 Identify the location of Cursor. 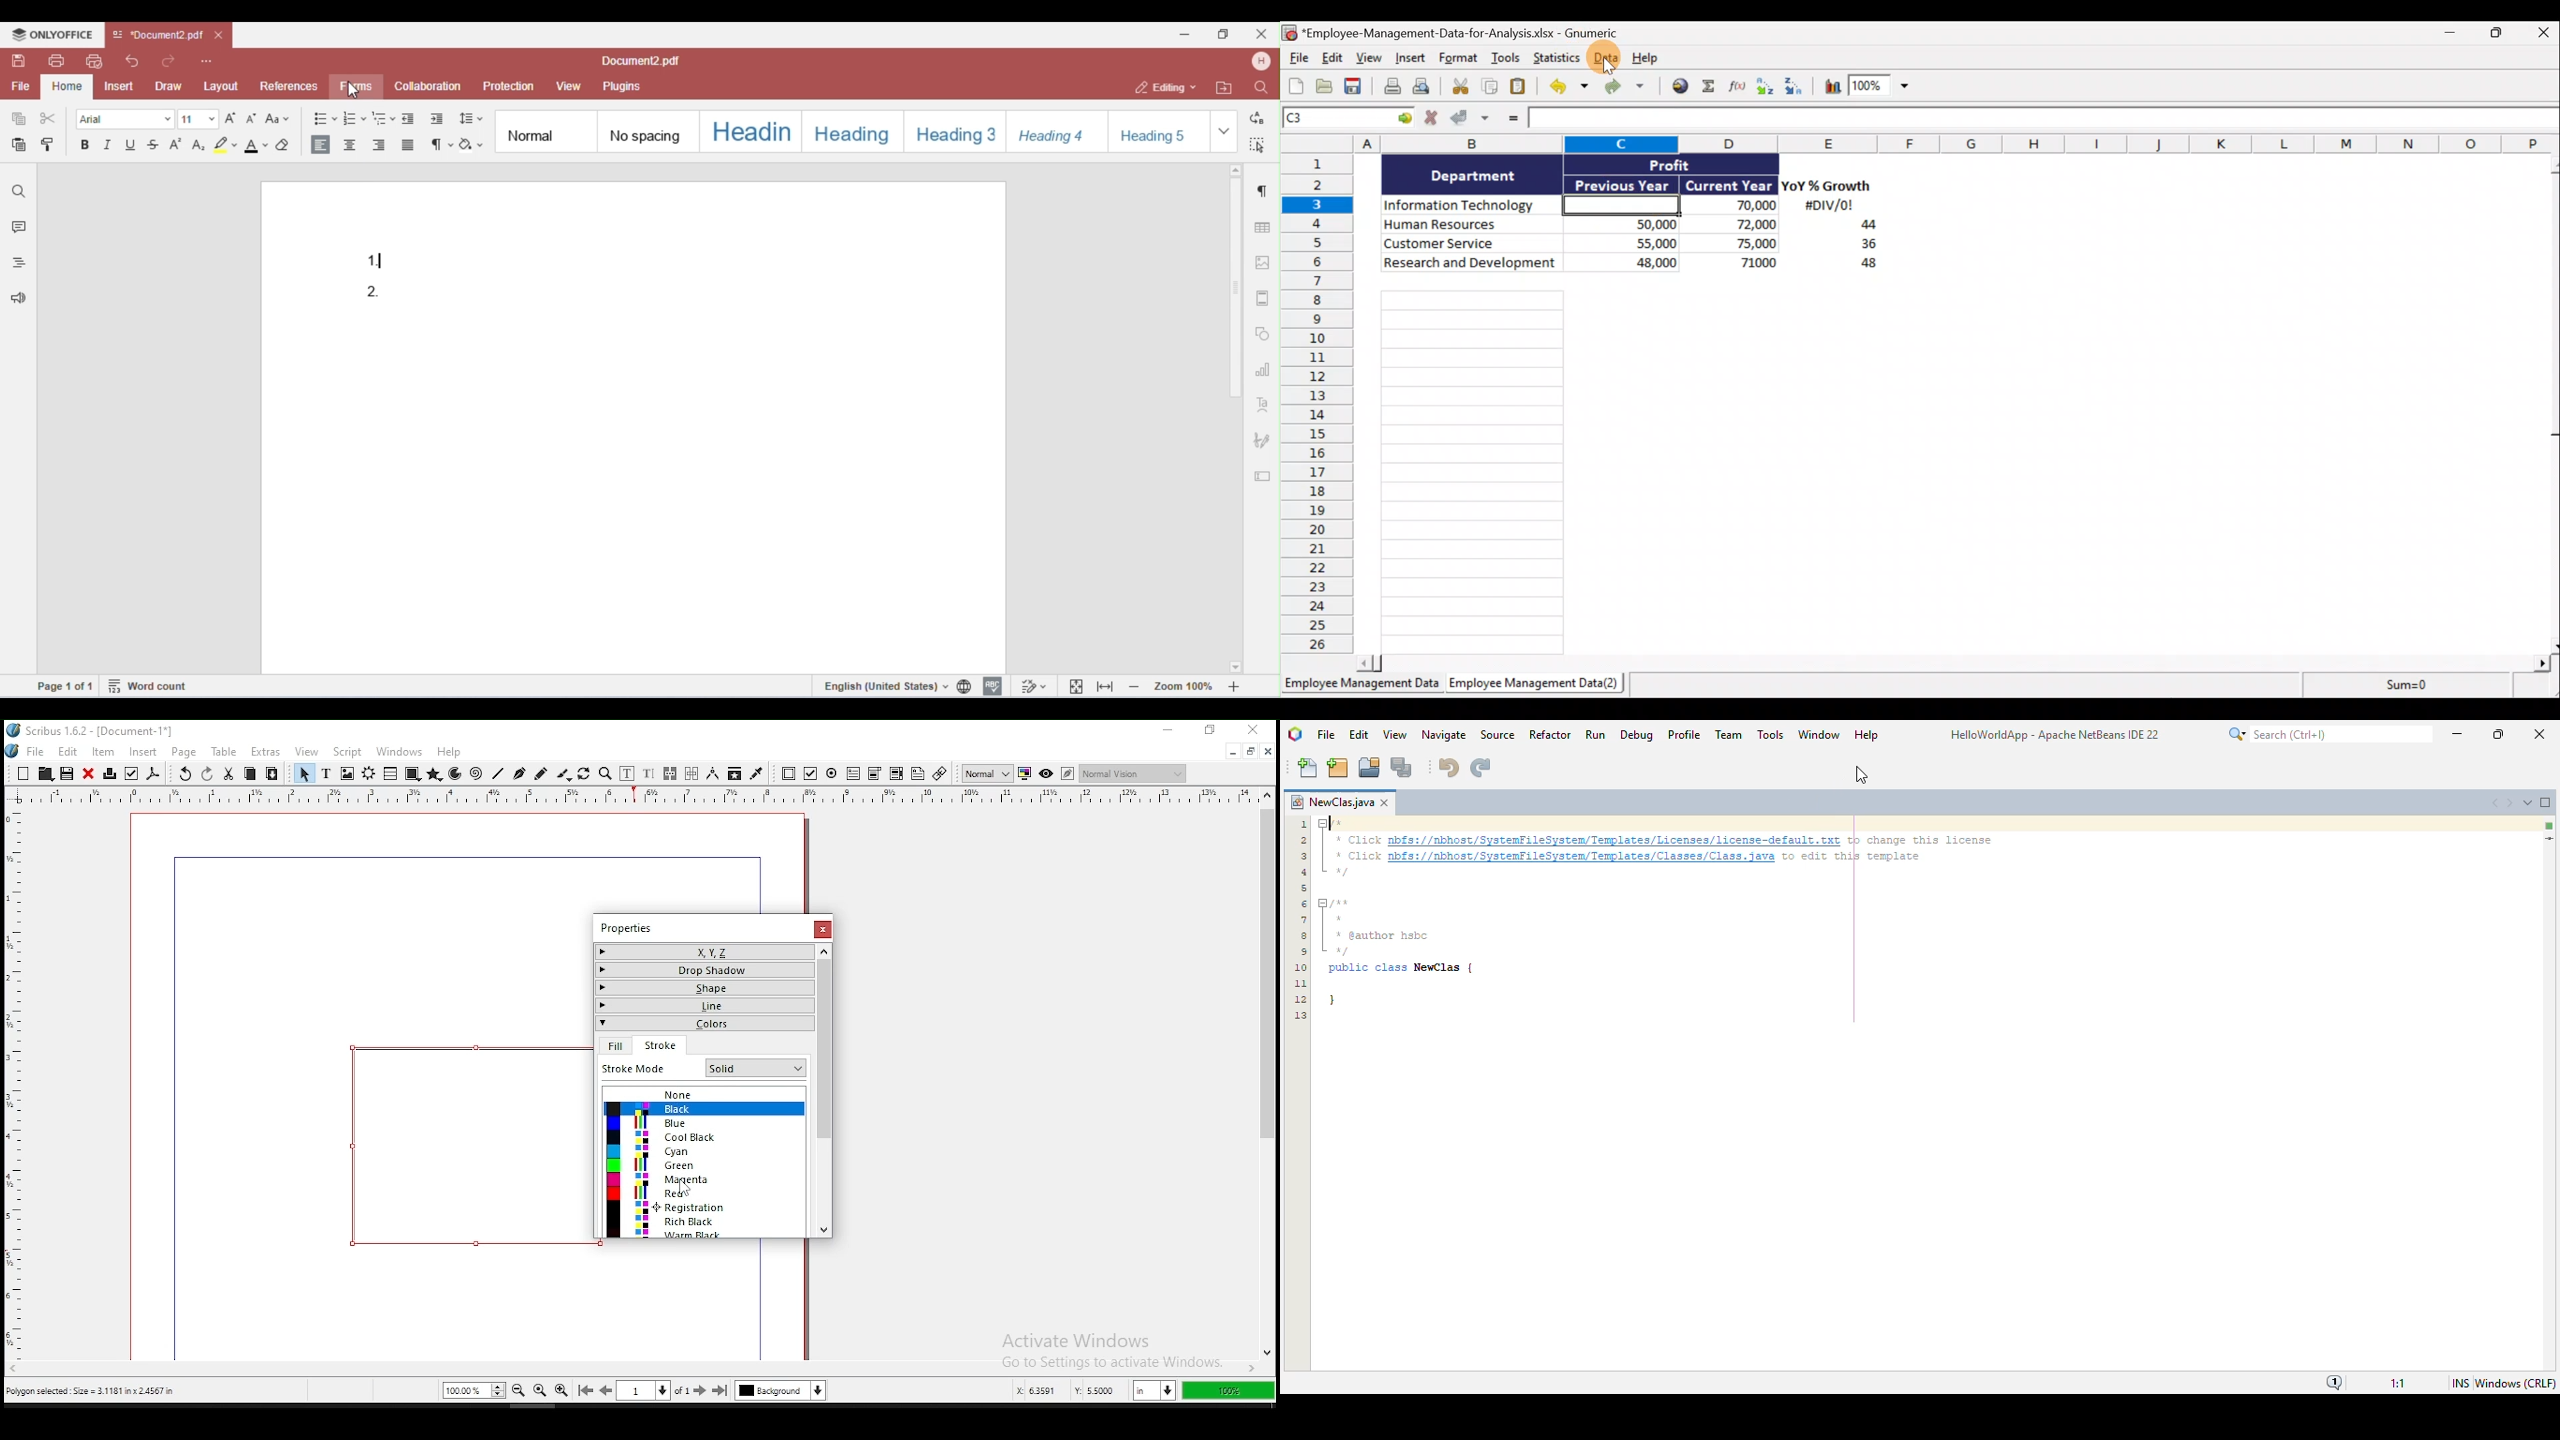
(1610, 60).